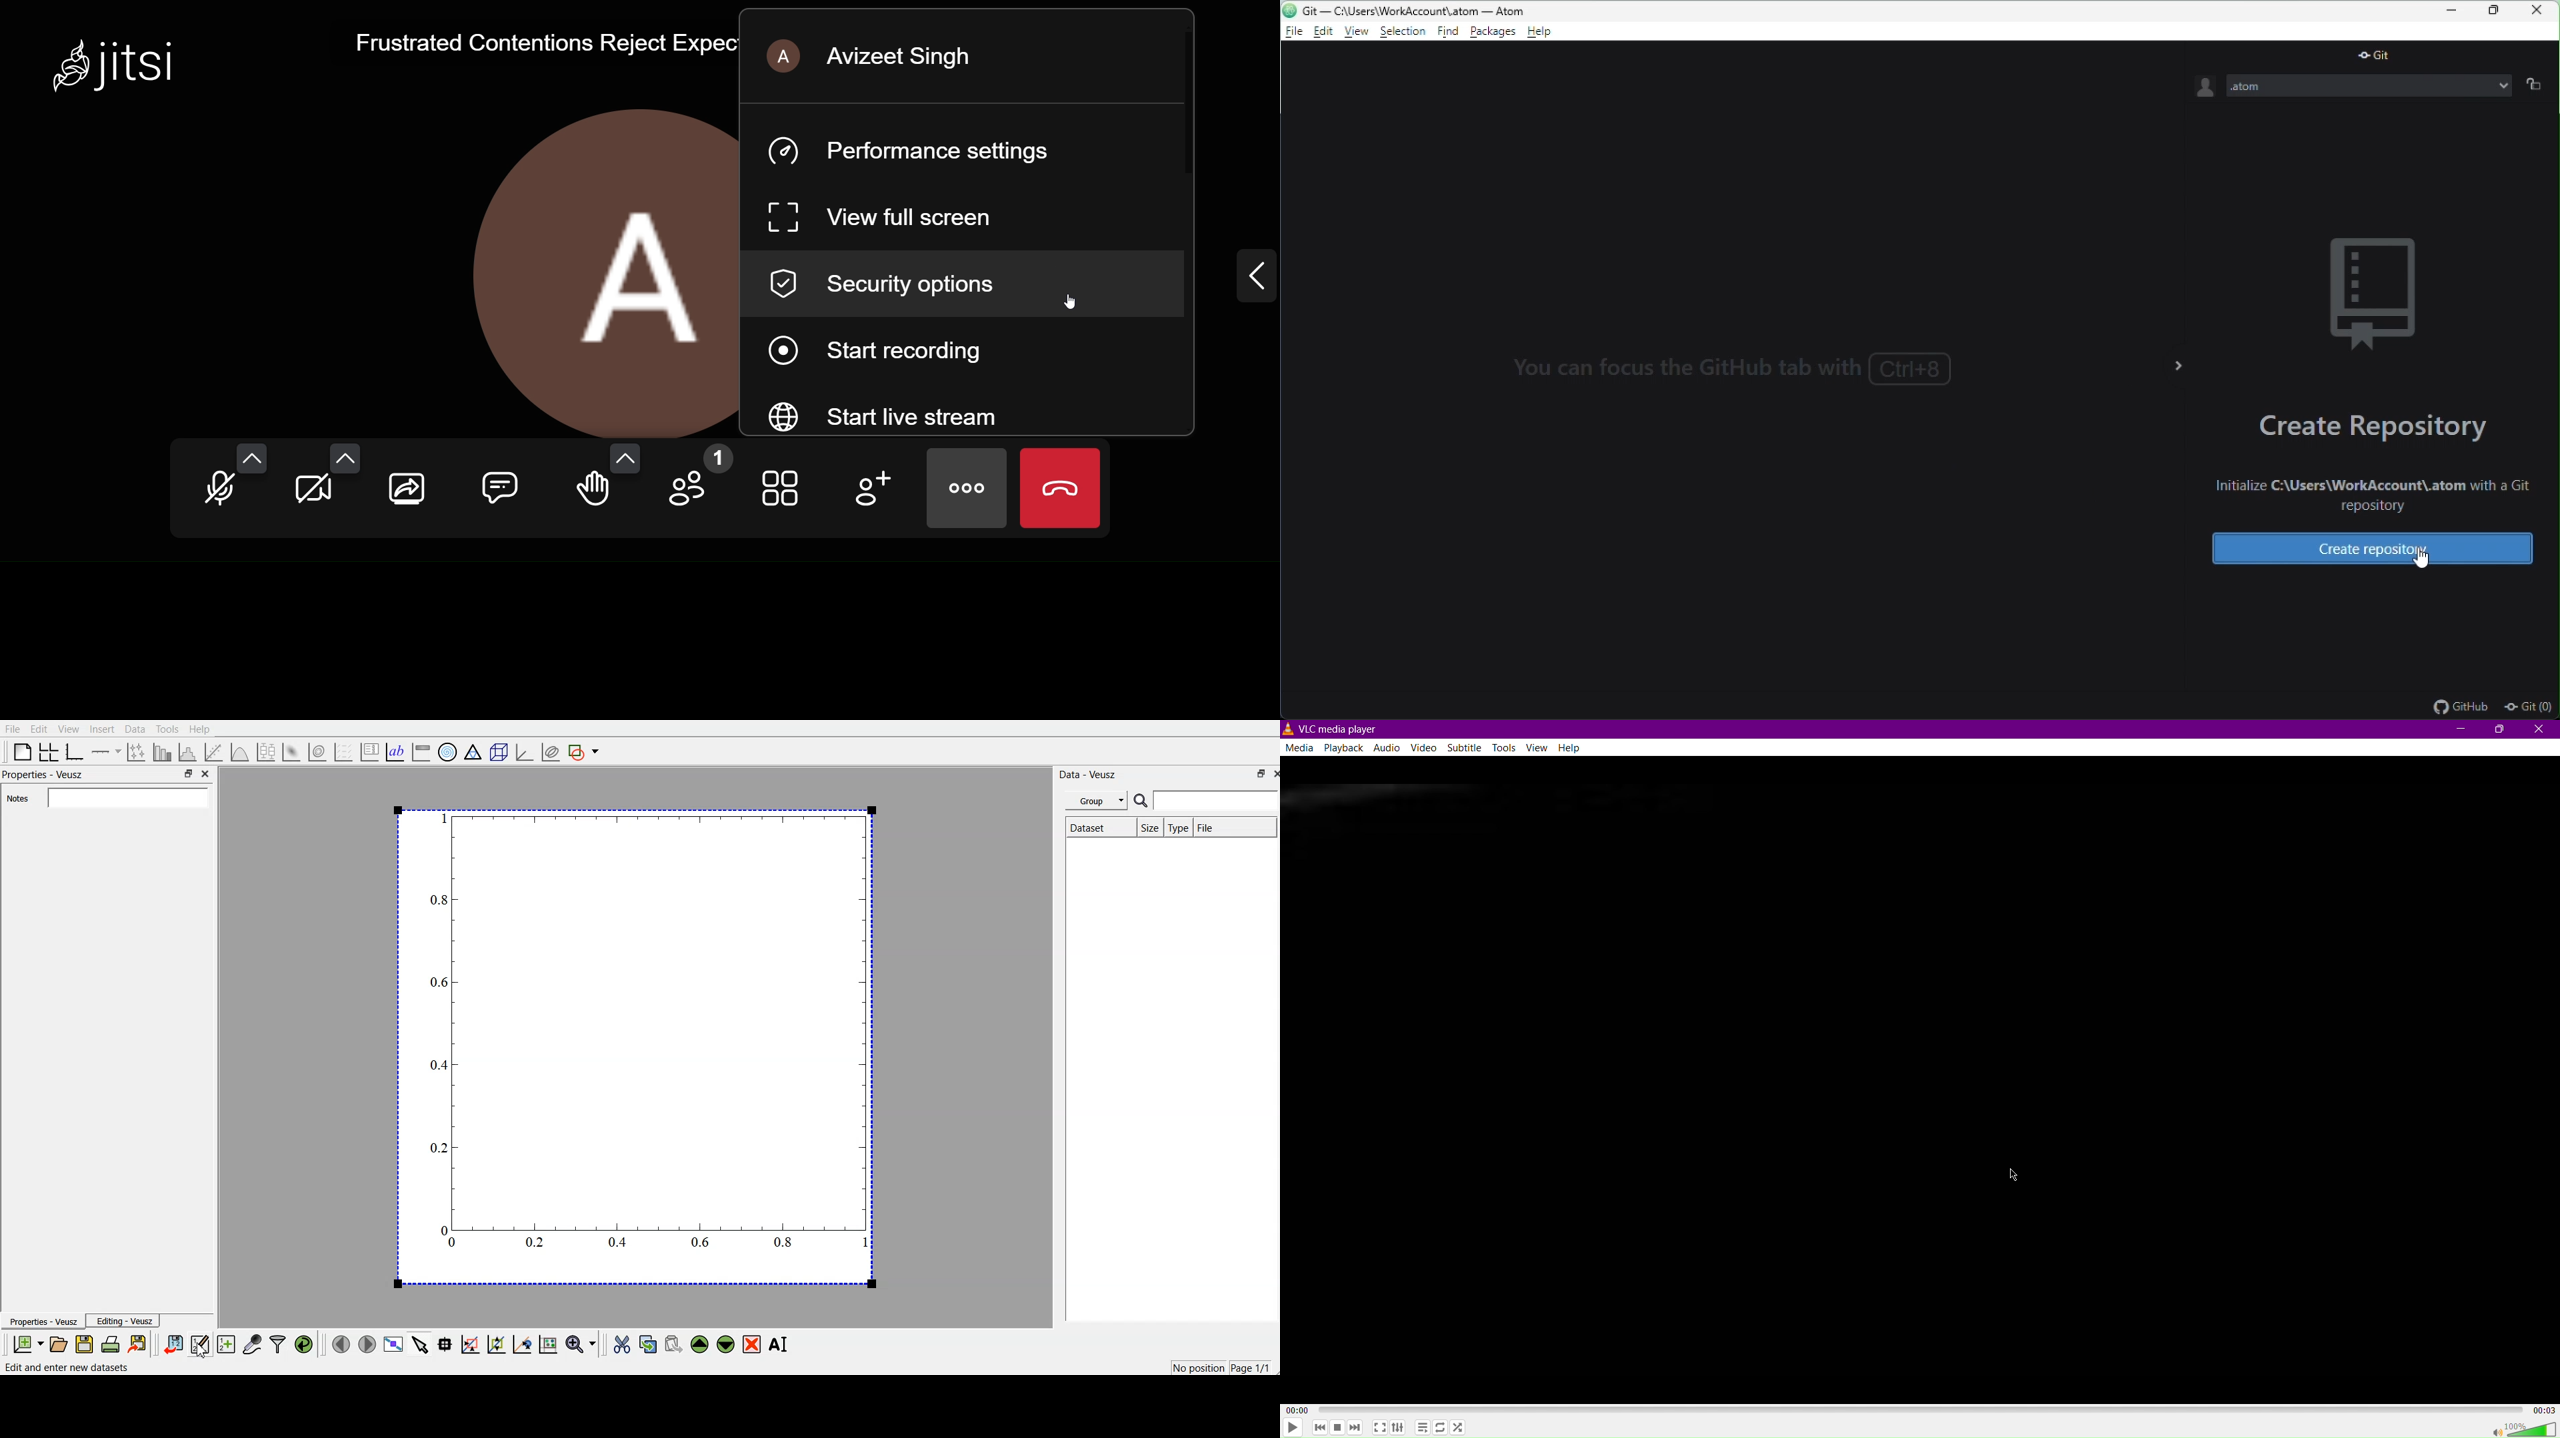 This screenshot has height=1456, width=2576. What do you see at coordinates (648, 1345) in the screenshot?
I see `copy the selected widgets` at bounding box center [648, 1345].